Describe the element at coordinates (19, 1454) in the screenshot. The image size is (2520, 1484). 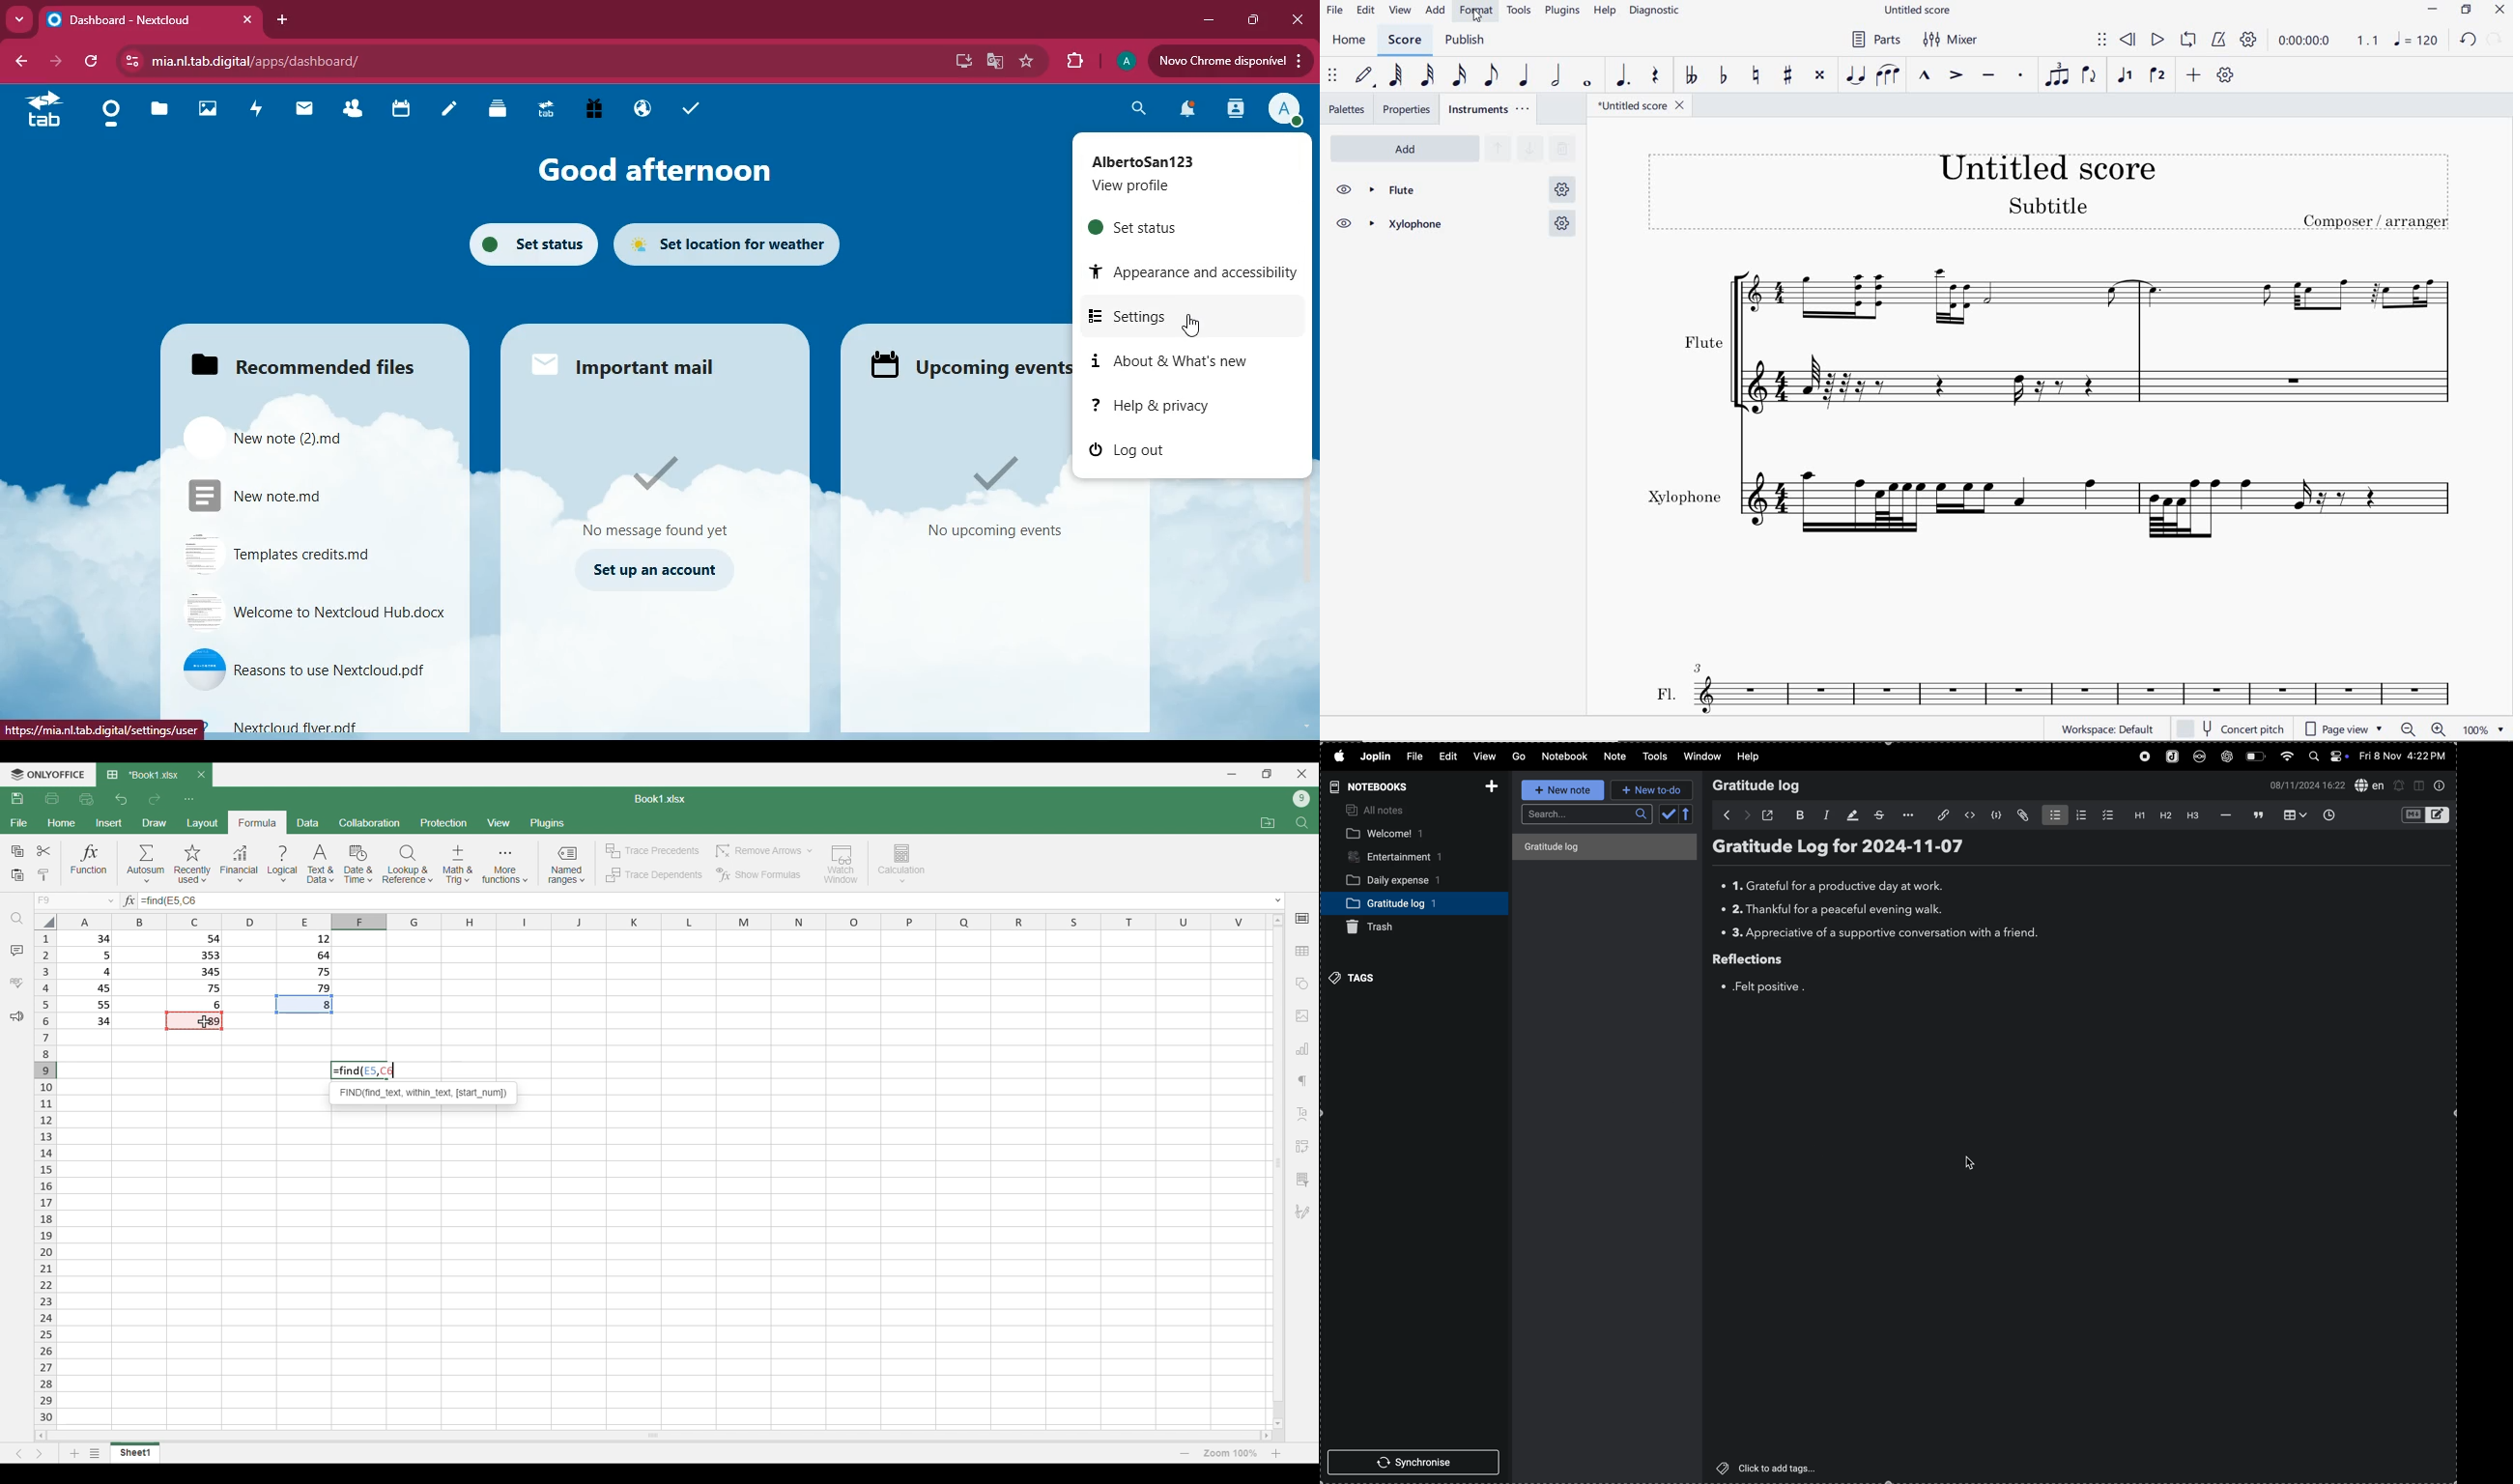
I see `Previous` at that location.